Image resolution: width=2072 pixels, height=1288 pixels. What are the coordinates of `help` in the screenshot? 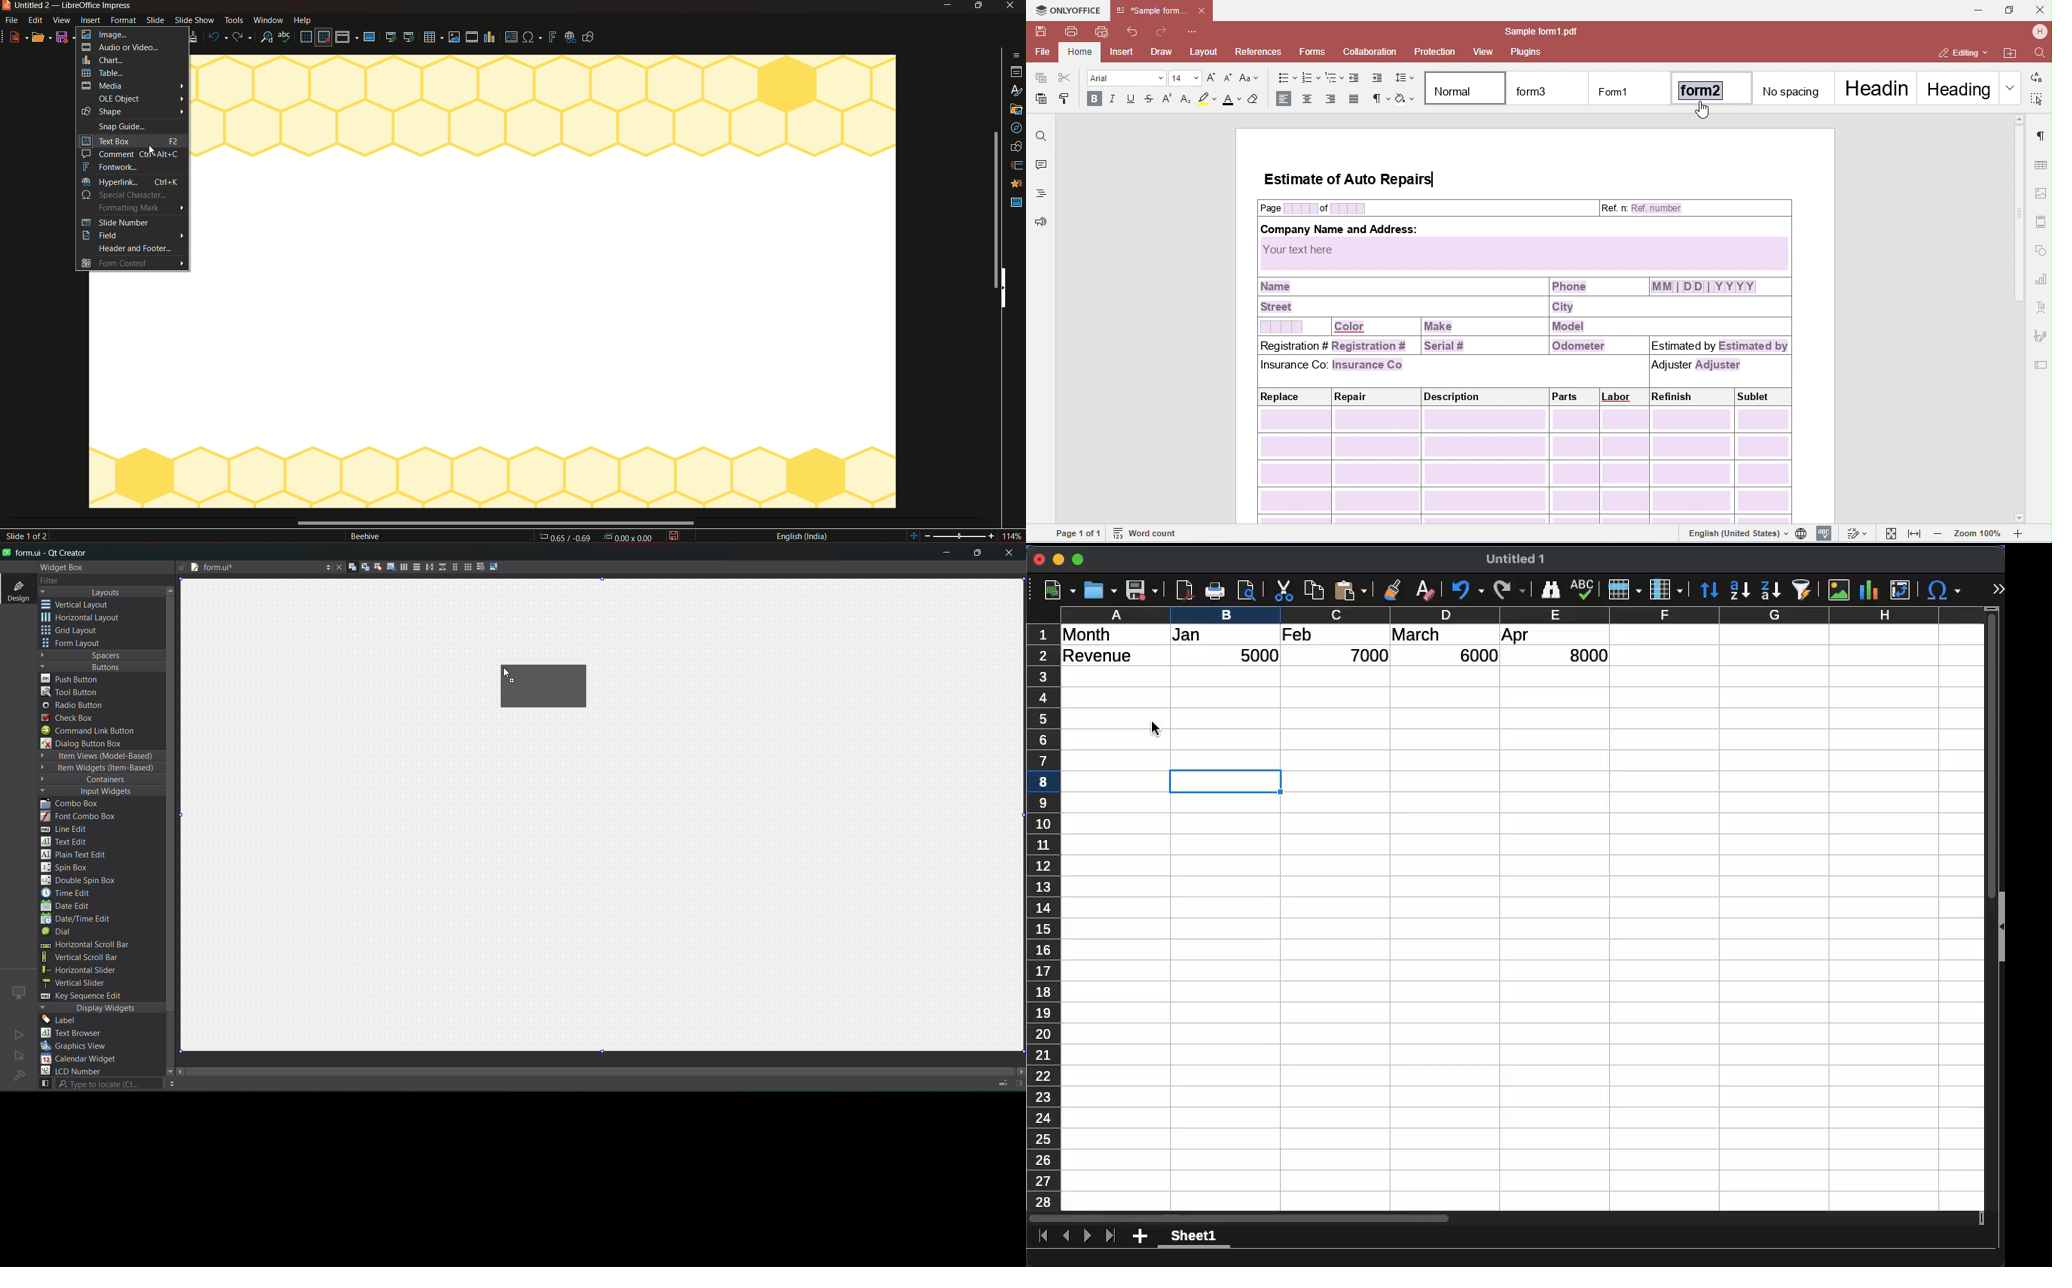 It's located at (304, 19).